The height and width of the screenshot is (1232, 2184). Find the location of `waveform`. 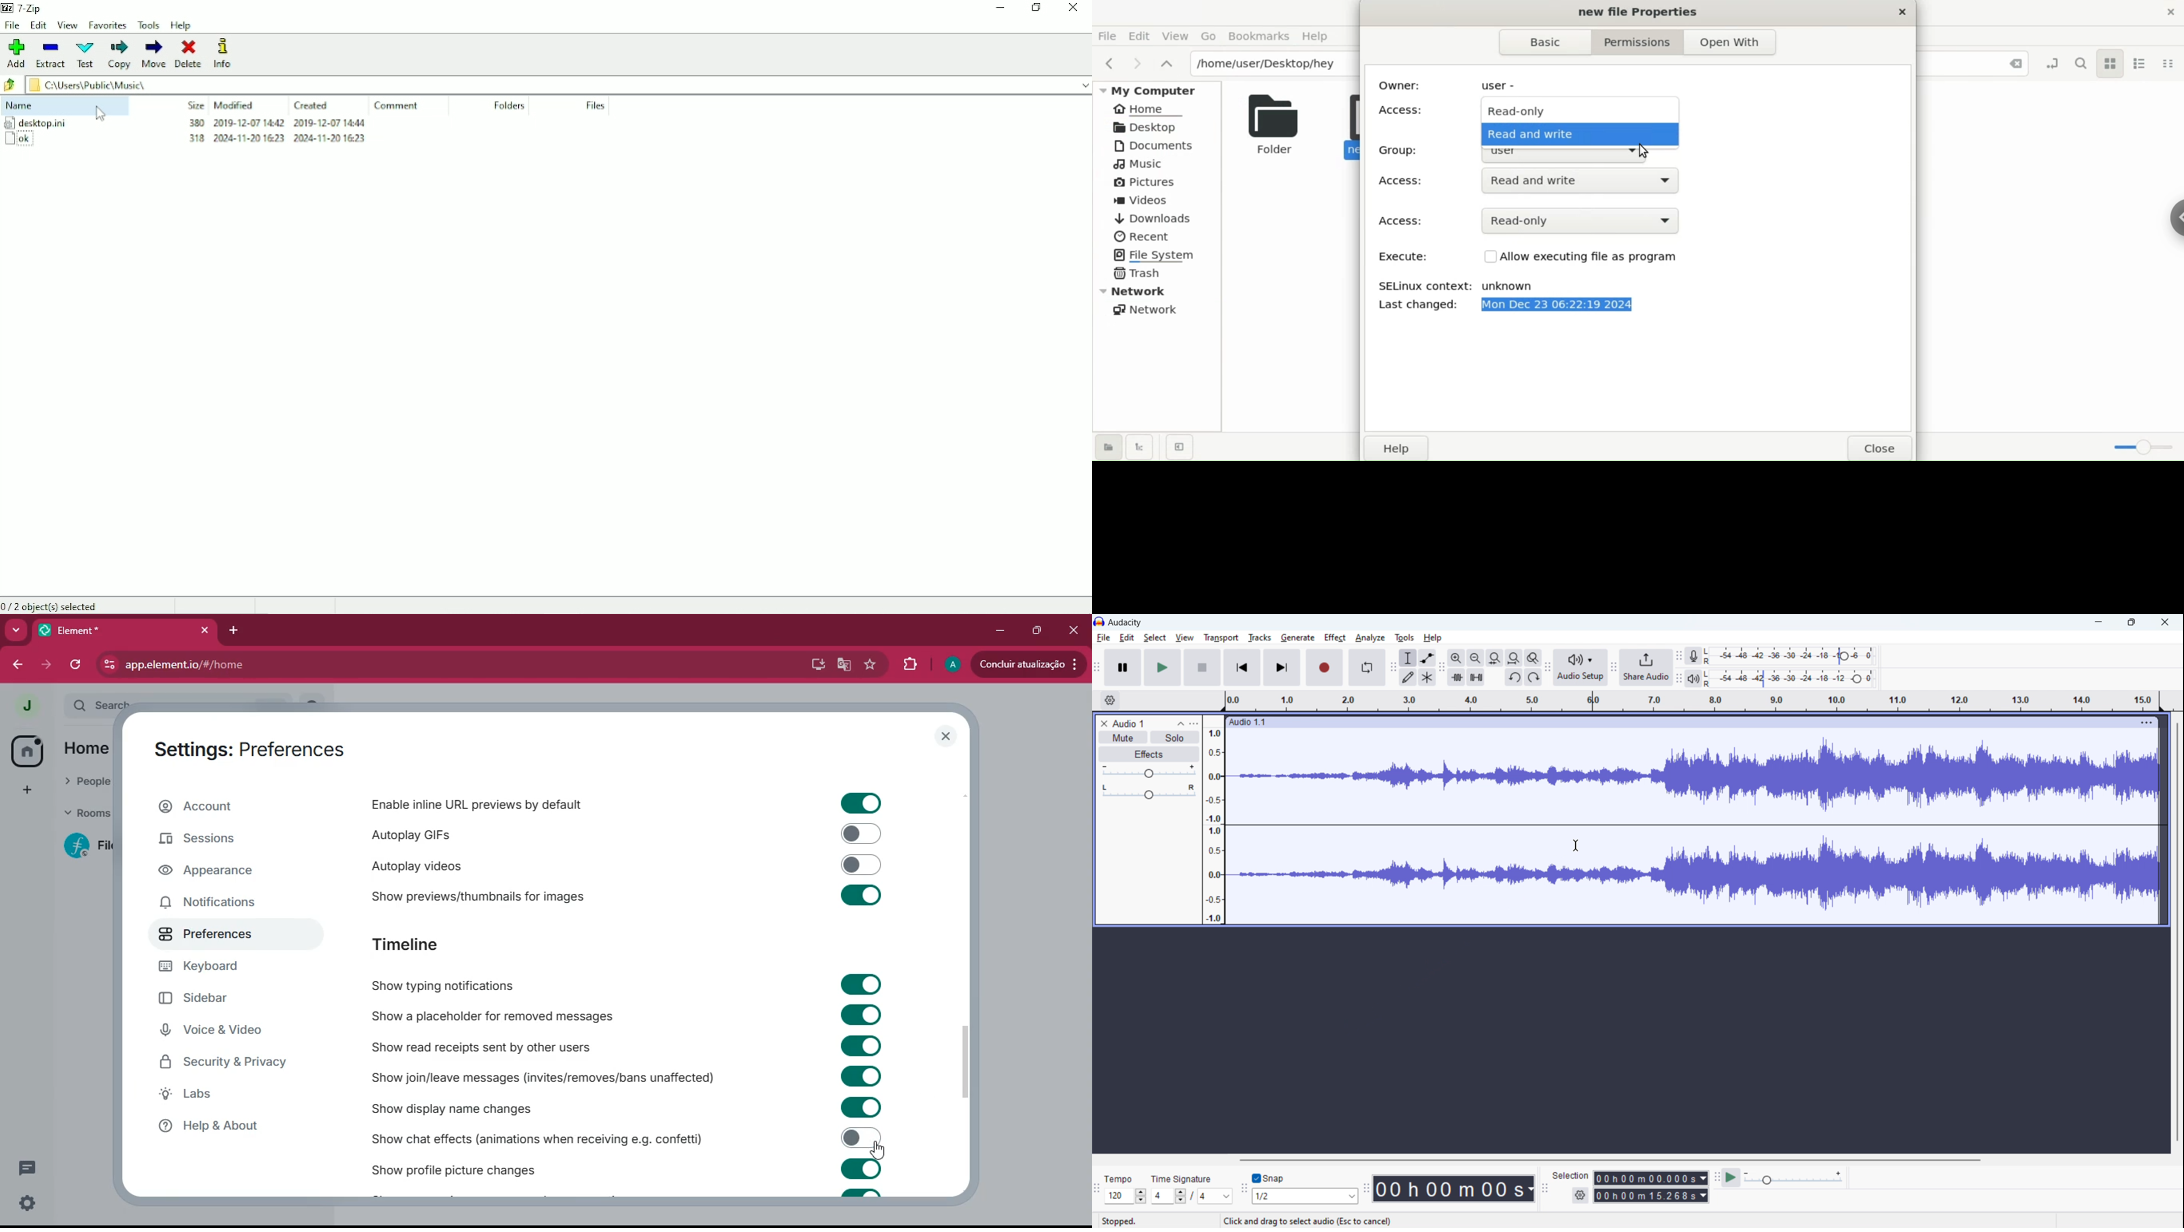

waveform is located at coordinates (1697, 826).